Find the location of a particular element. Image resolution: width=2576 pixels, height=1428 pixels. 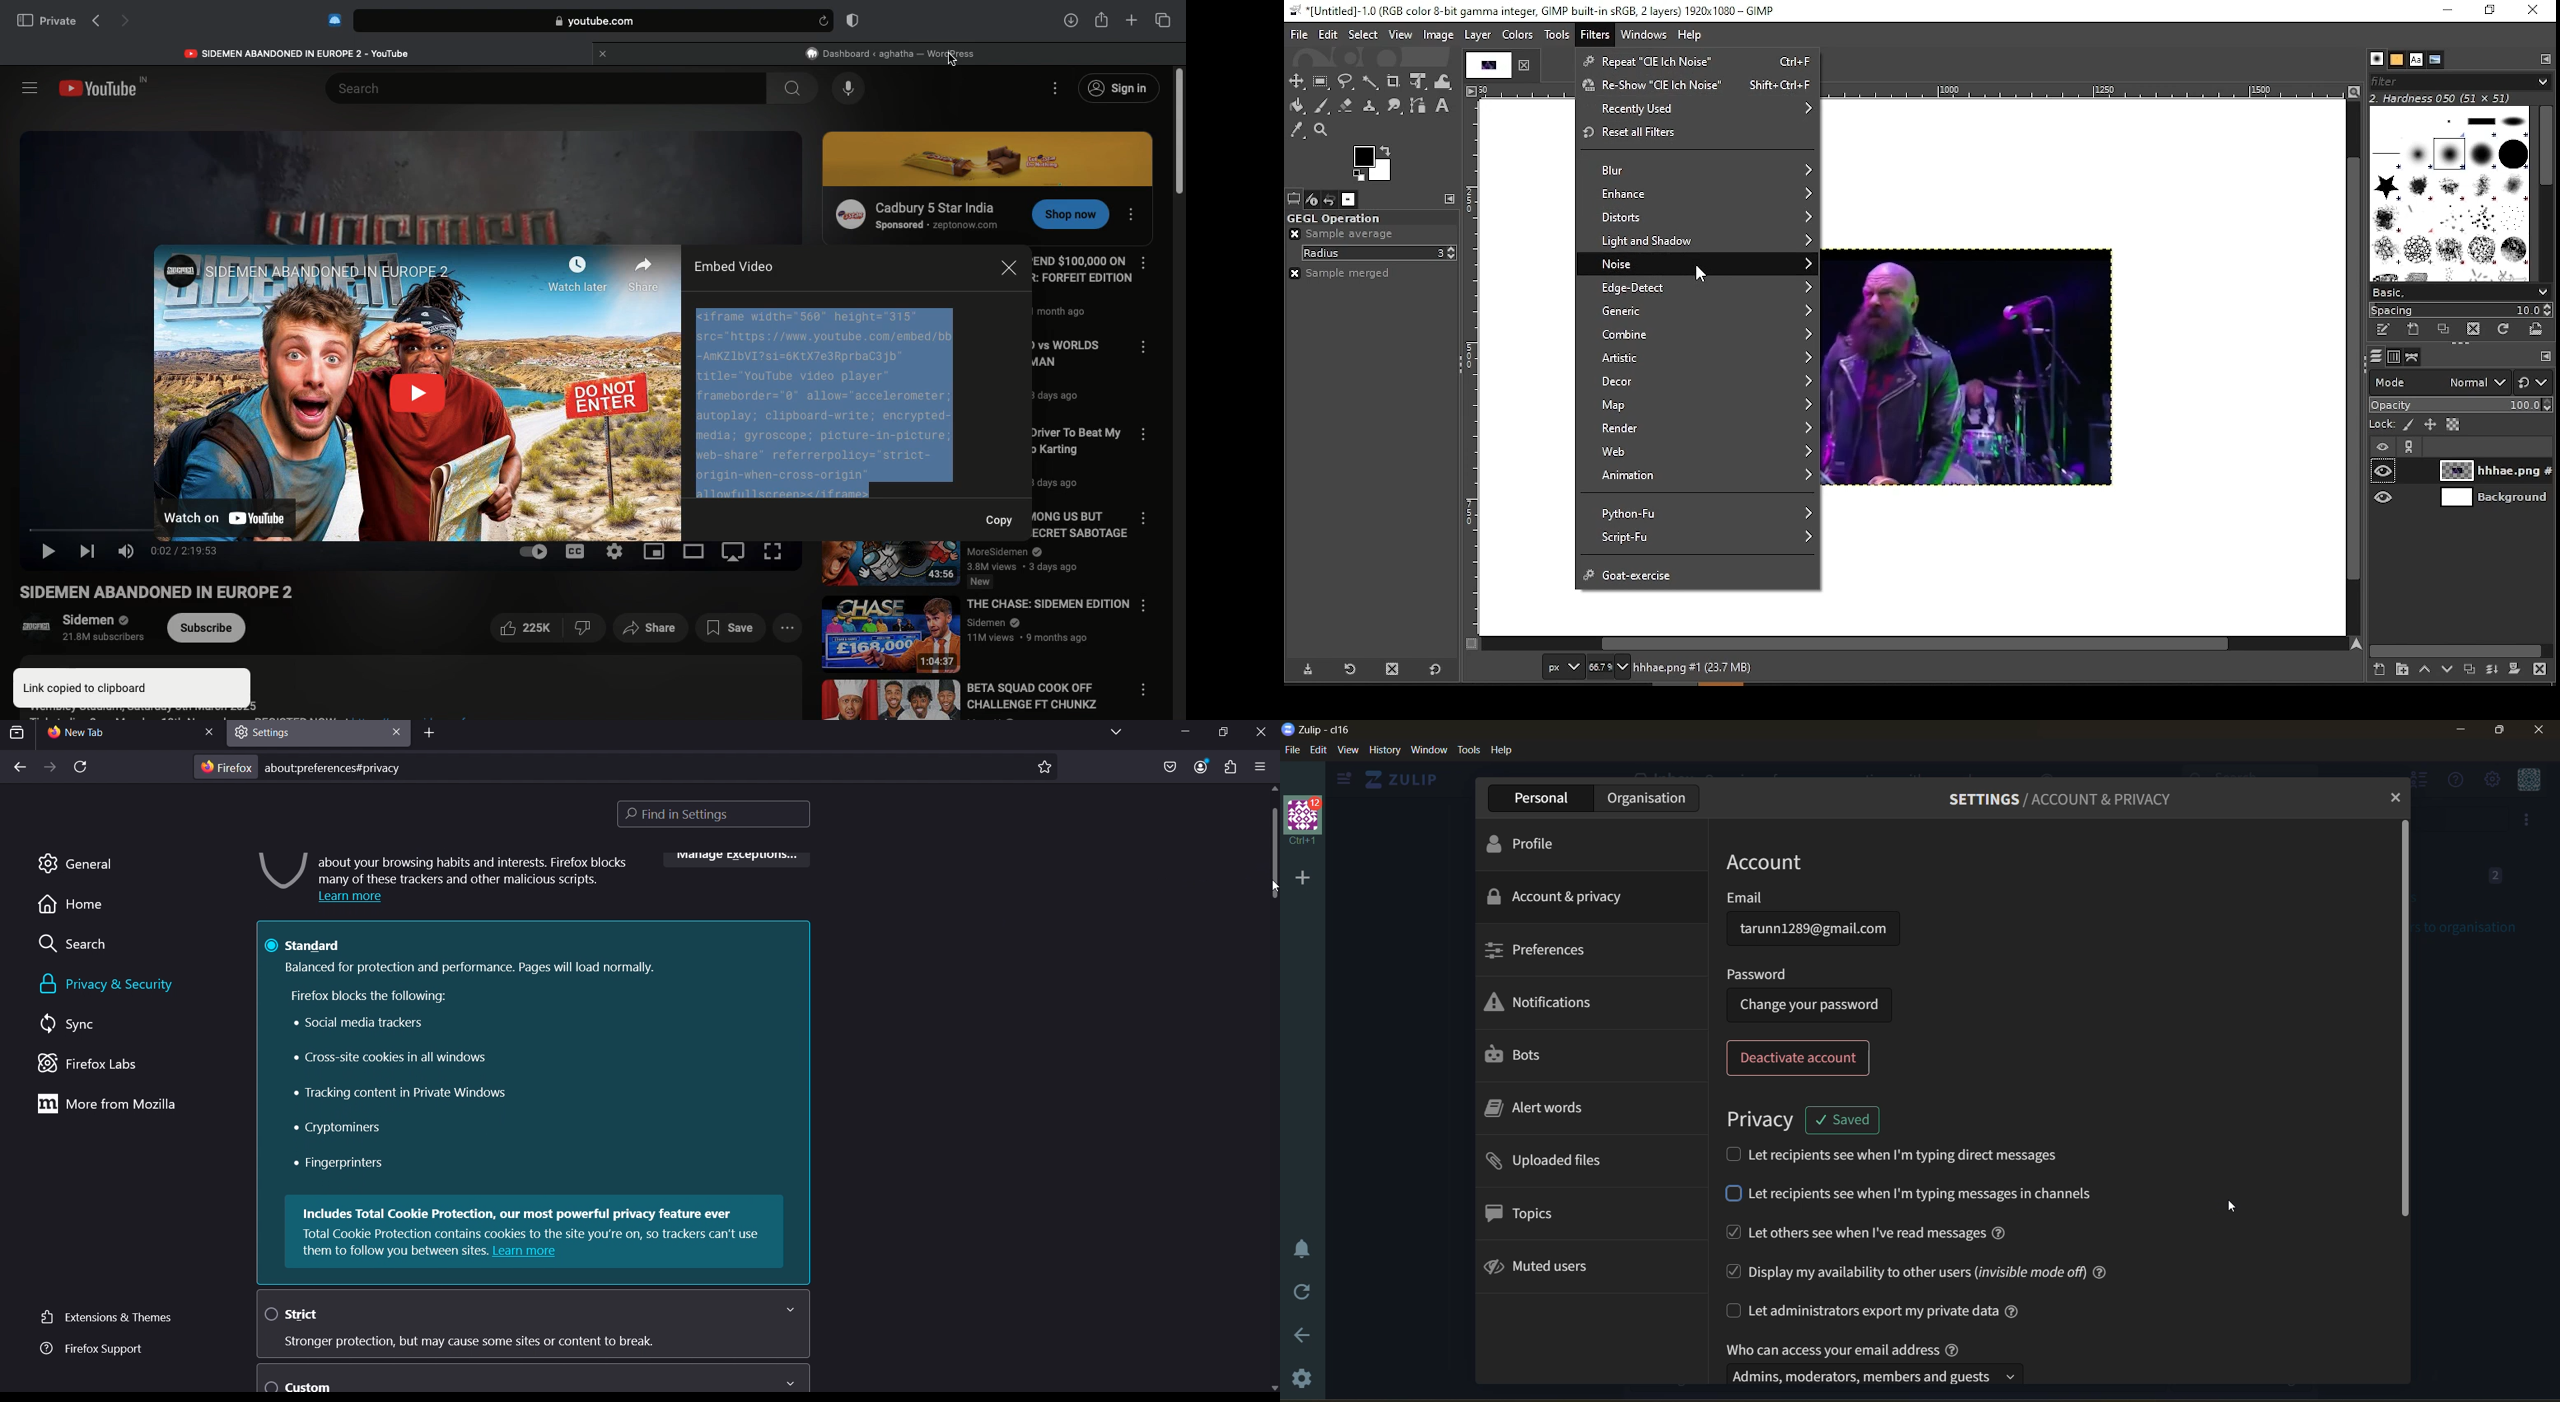

manage exceptions is located at coordinates (735, 863).